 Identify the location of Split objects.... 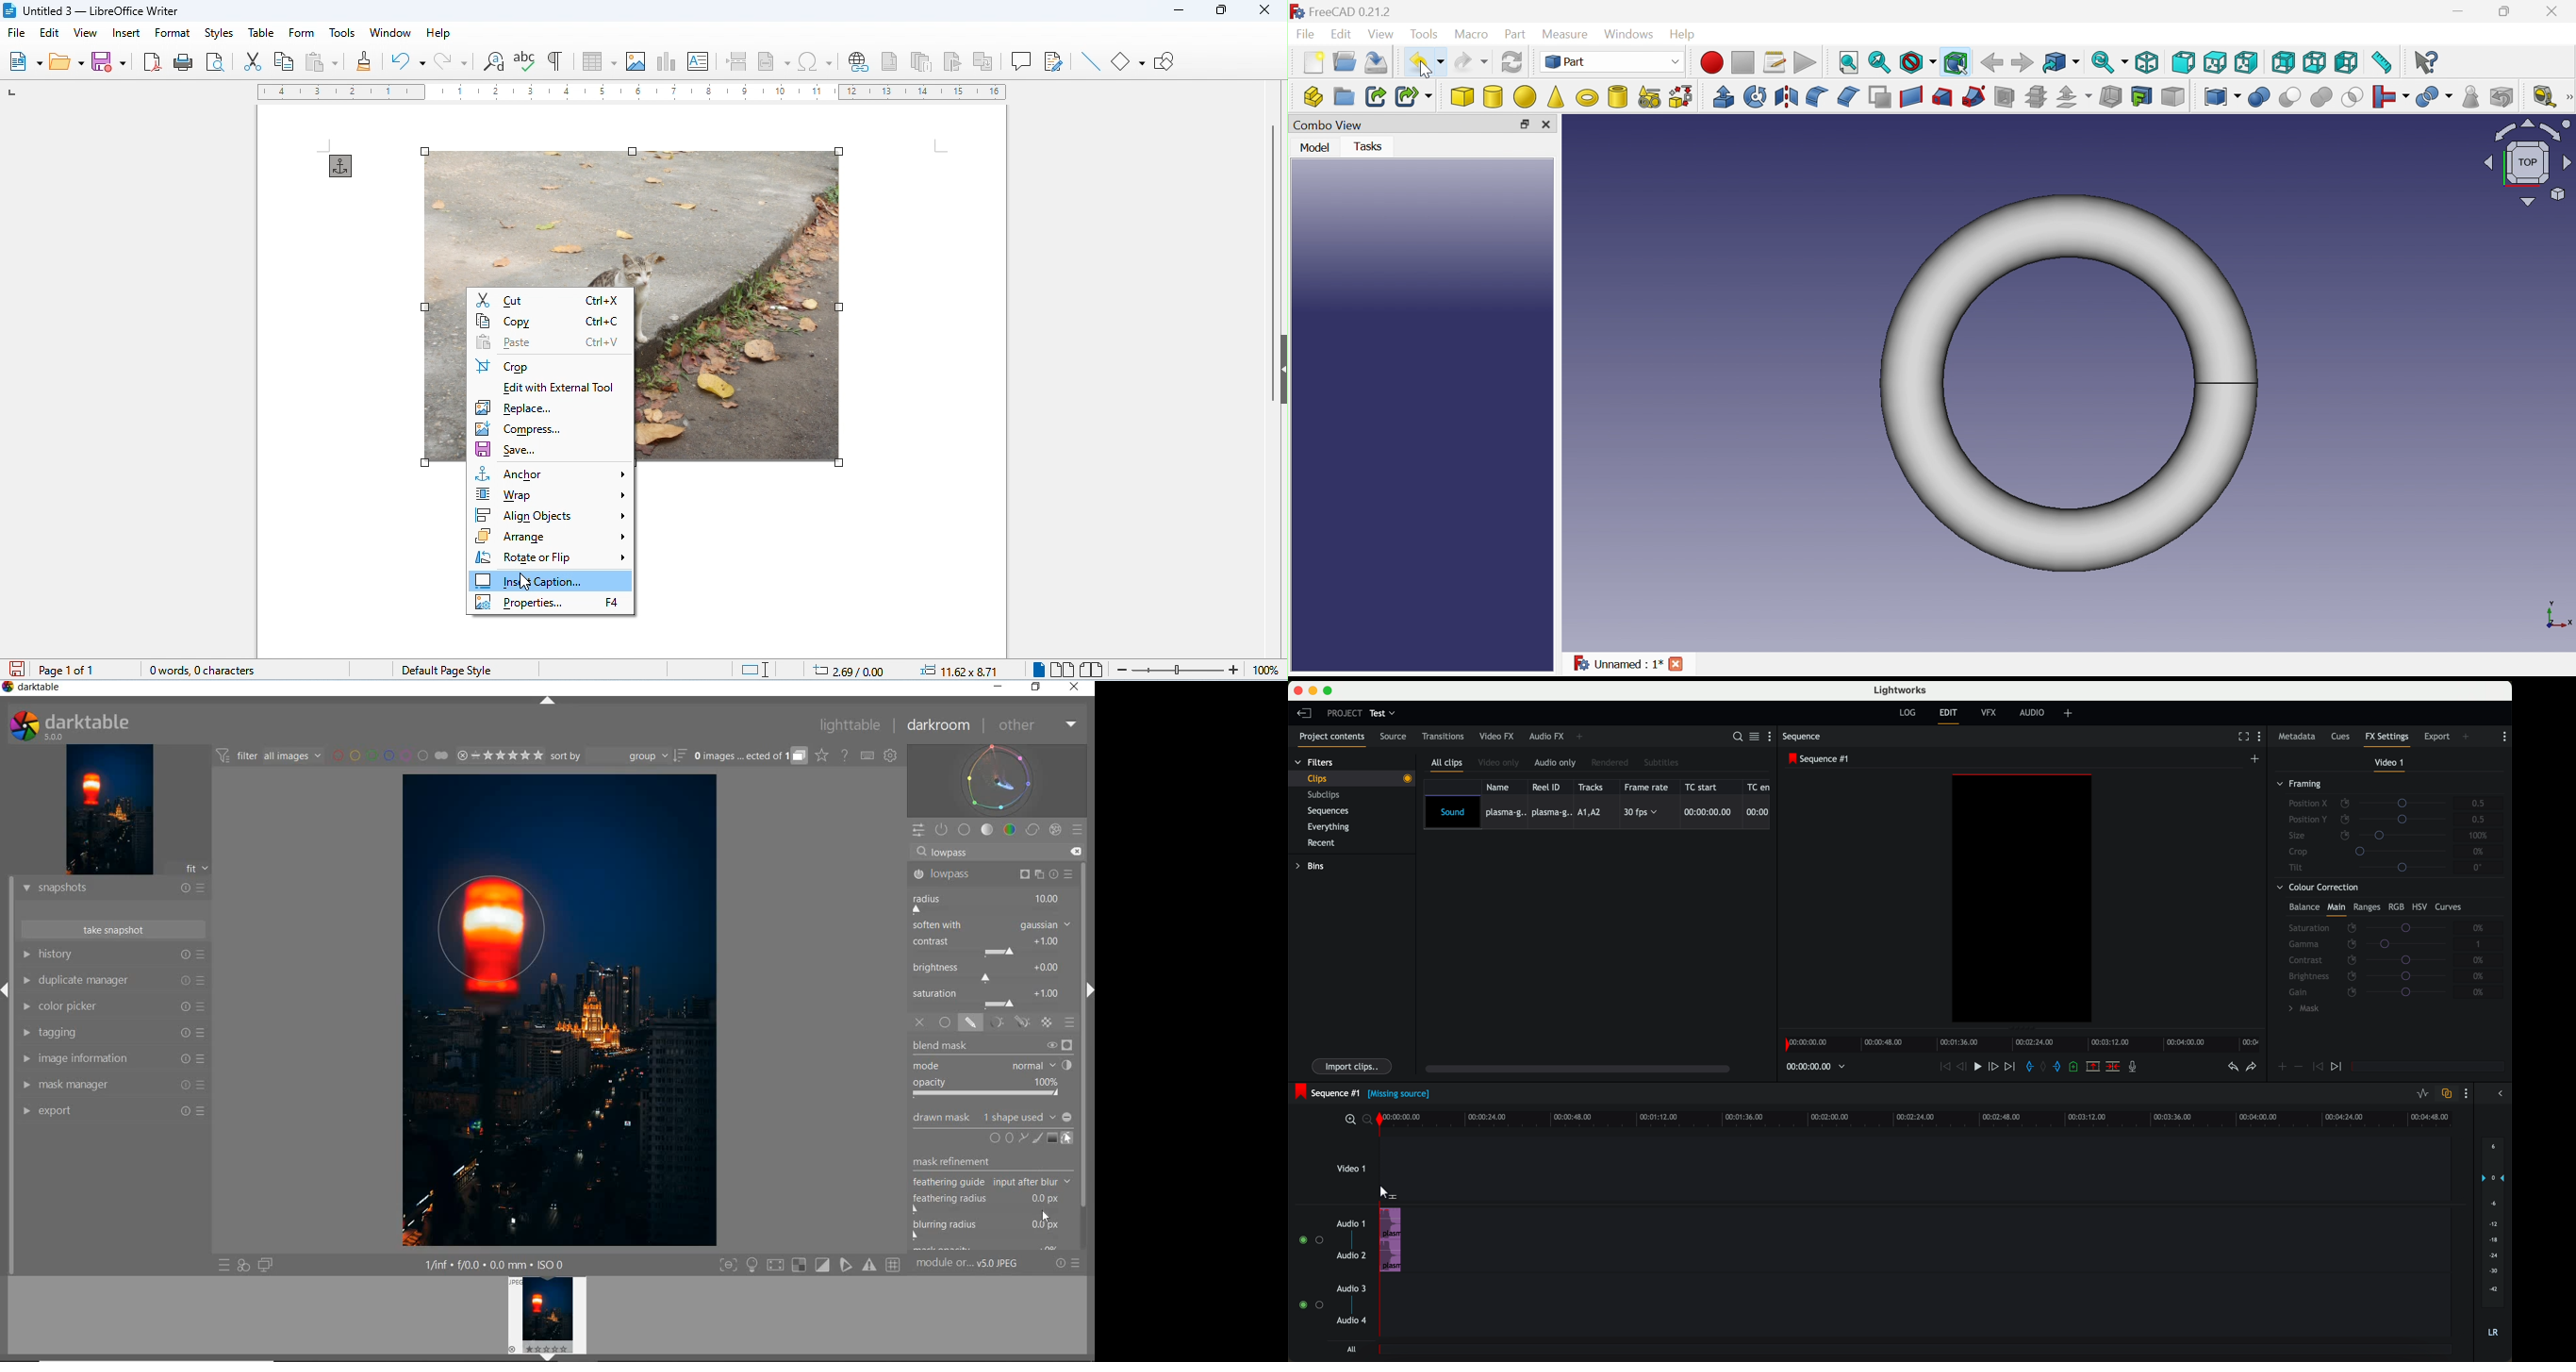
(2434, 97).